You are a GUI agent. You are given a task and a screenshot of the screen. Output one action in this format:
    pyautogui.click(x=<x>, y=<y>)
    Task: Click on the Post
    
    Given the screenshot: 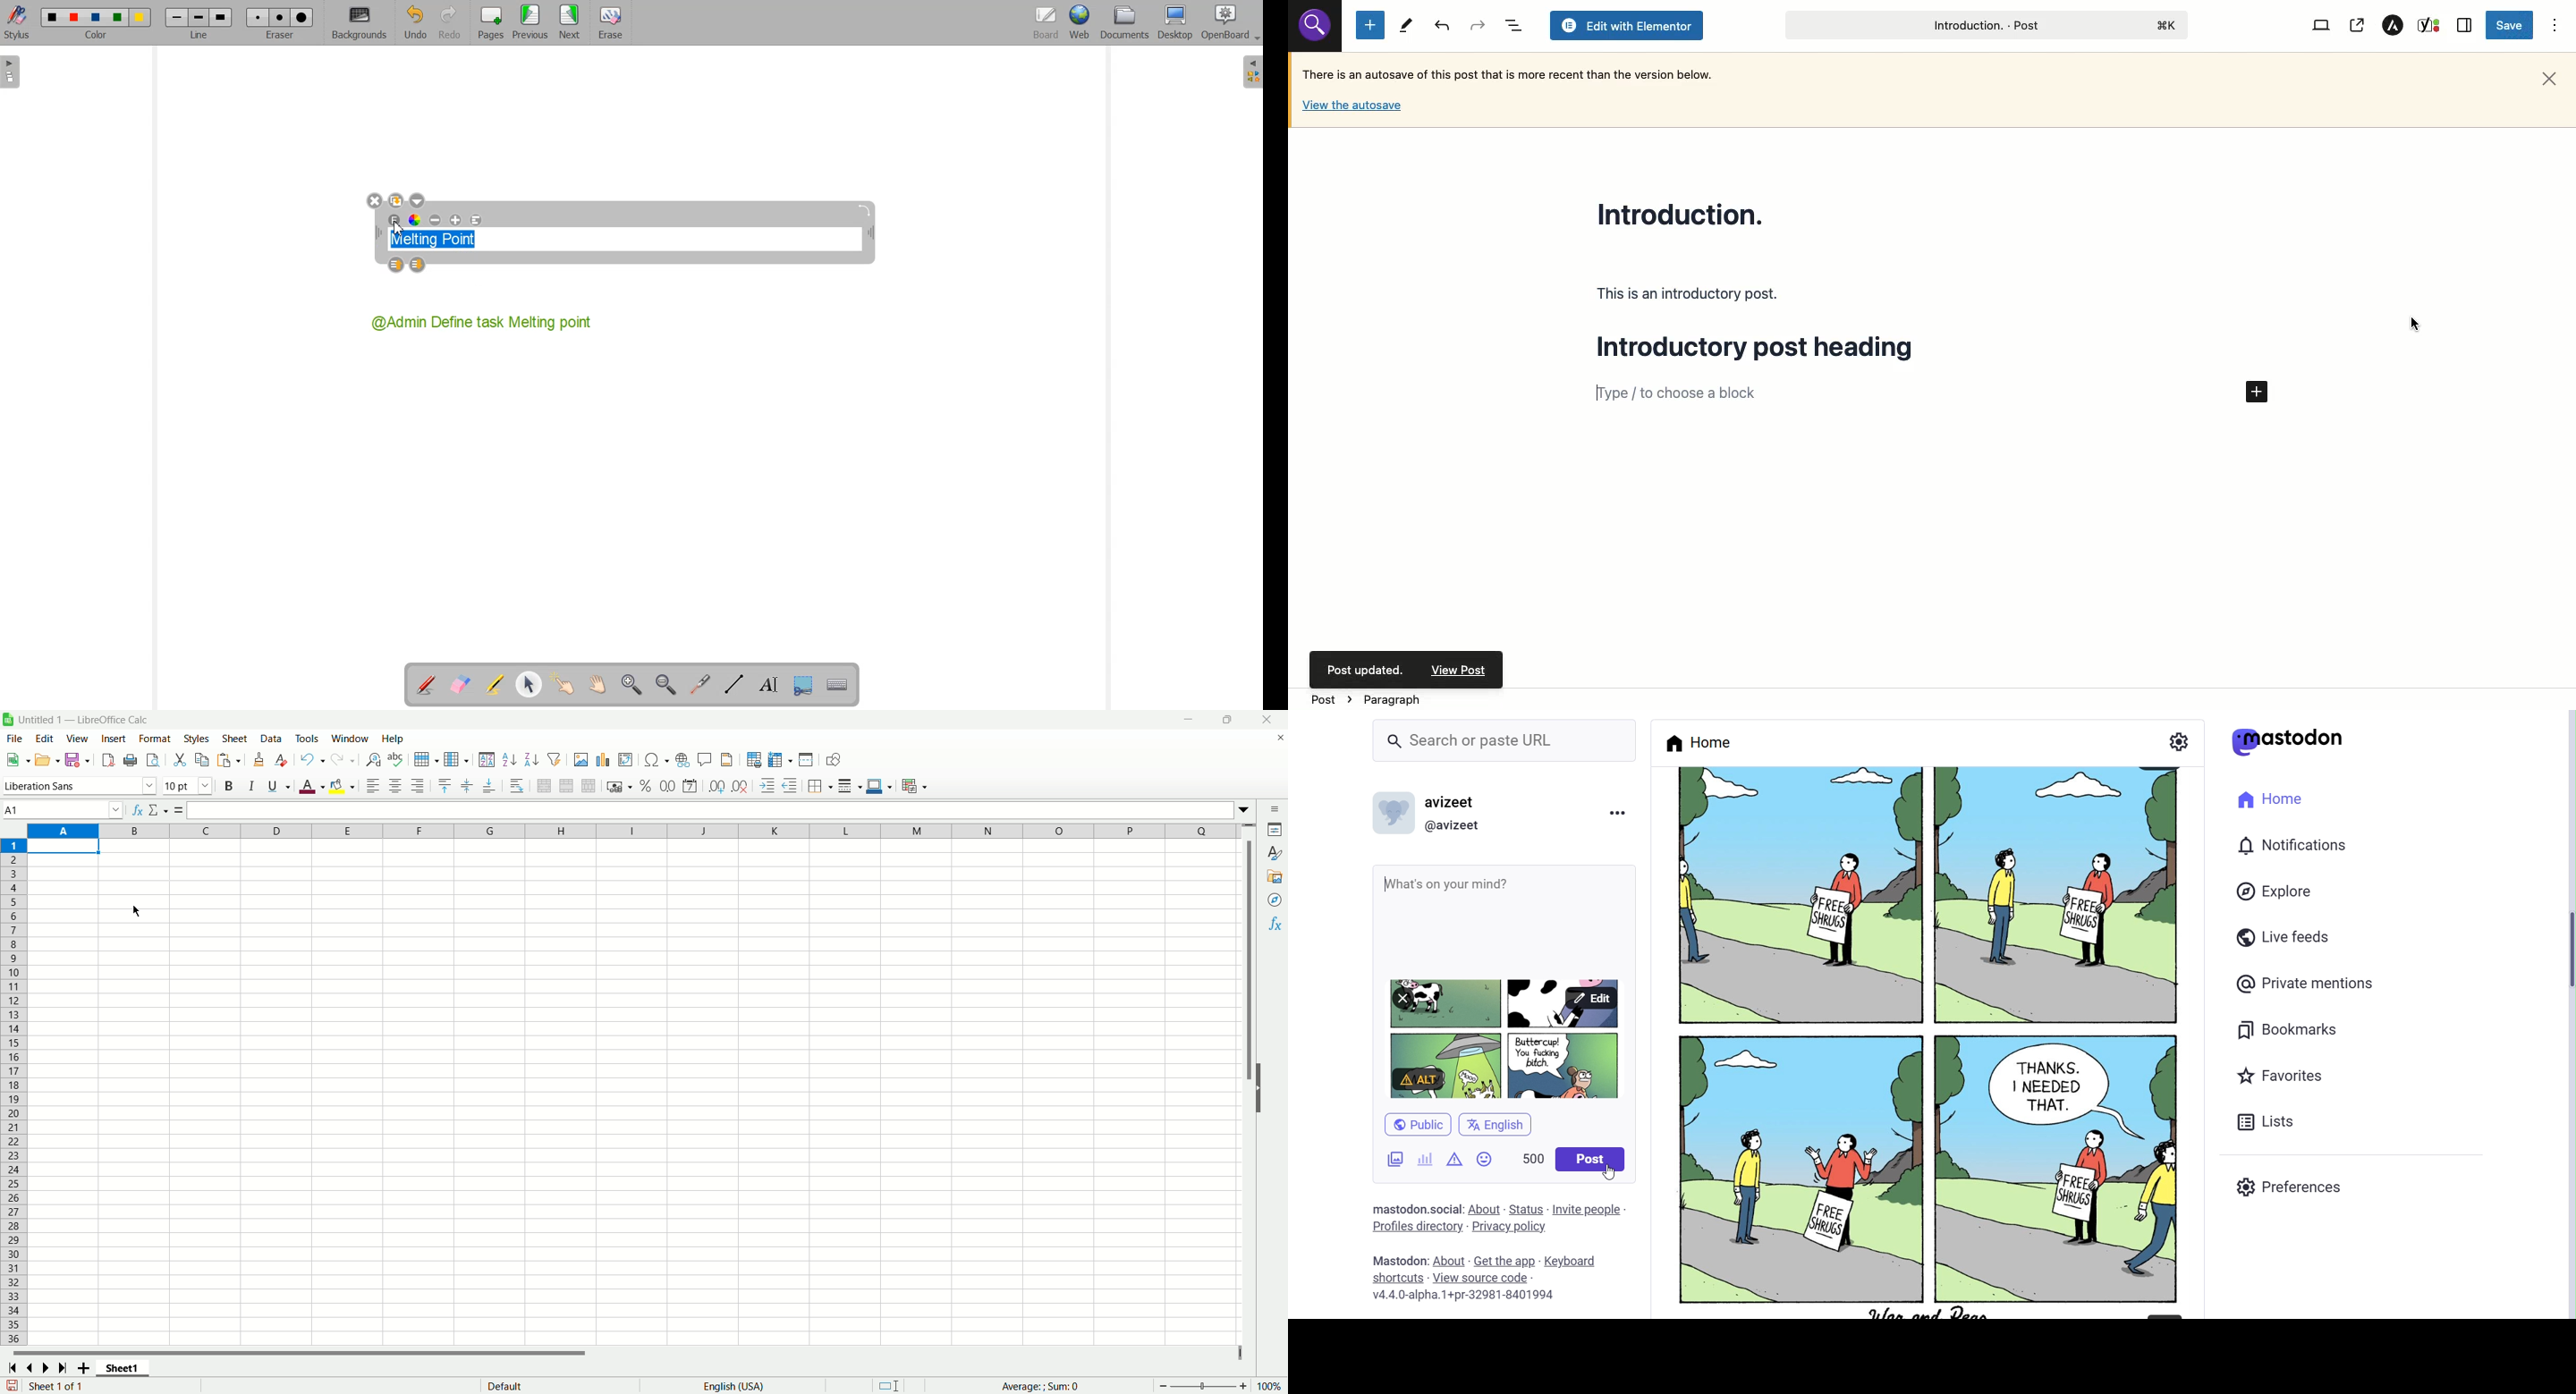 What is the action you would take?
    pyautogui.click(x=1588, y=1160)
    